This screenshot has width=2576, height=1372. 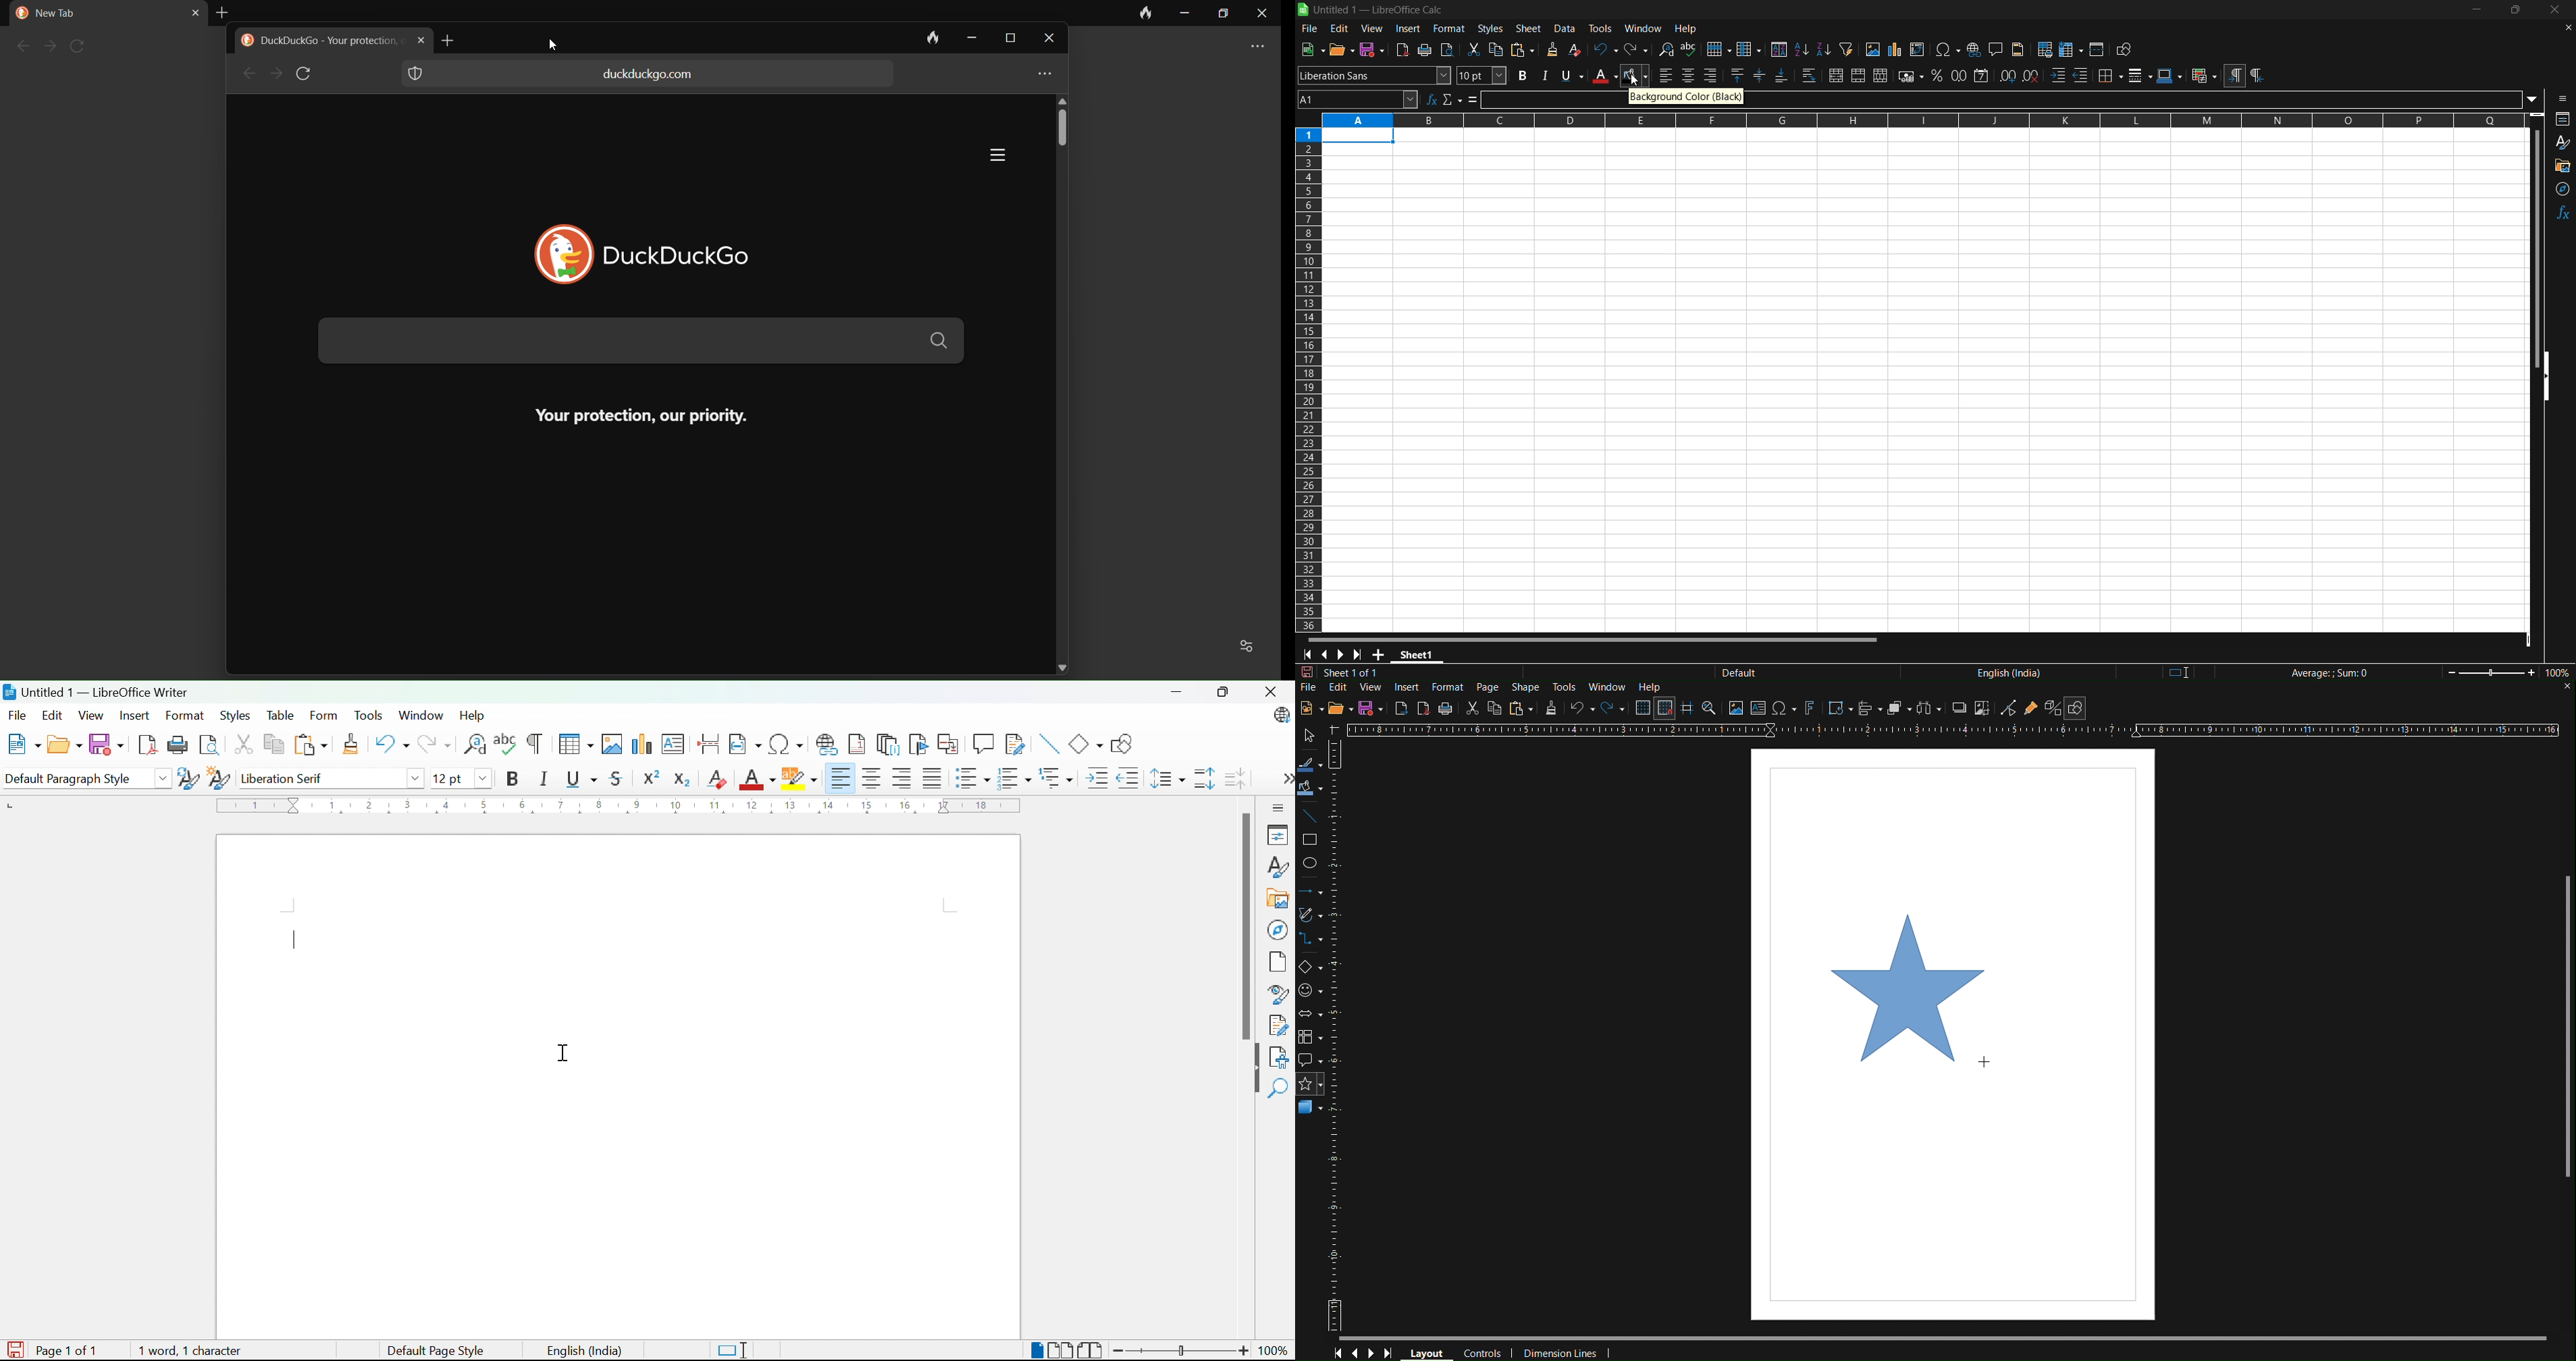 I want to click on Close, so click(x=1275, y=695).